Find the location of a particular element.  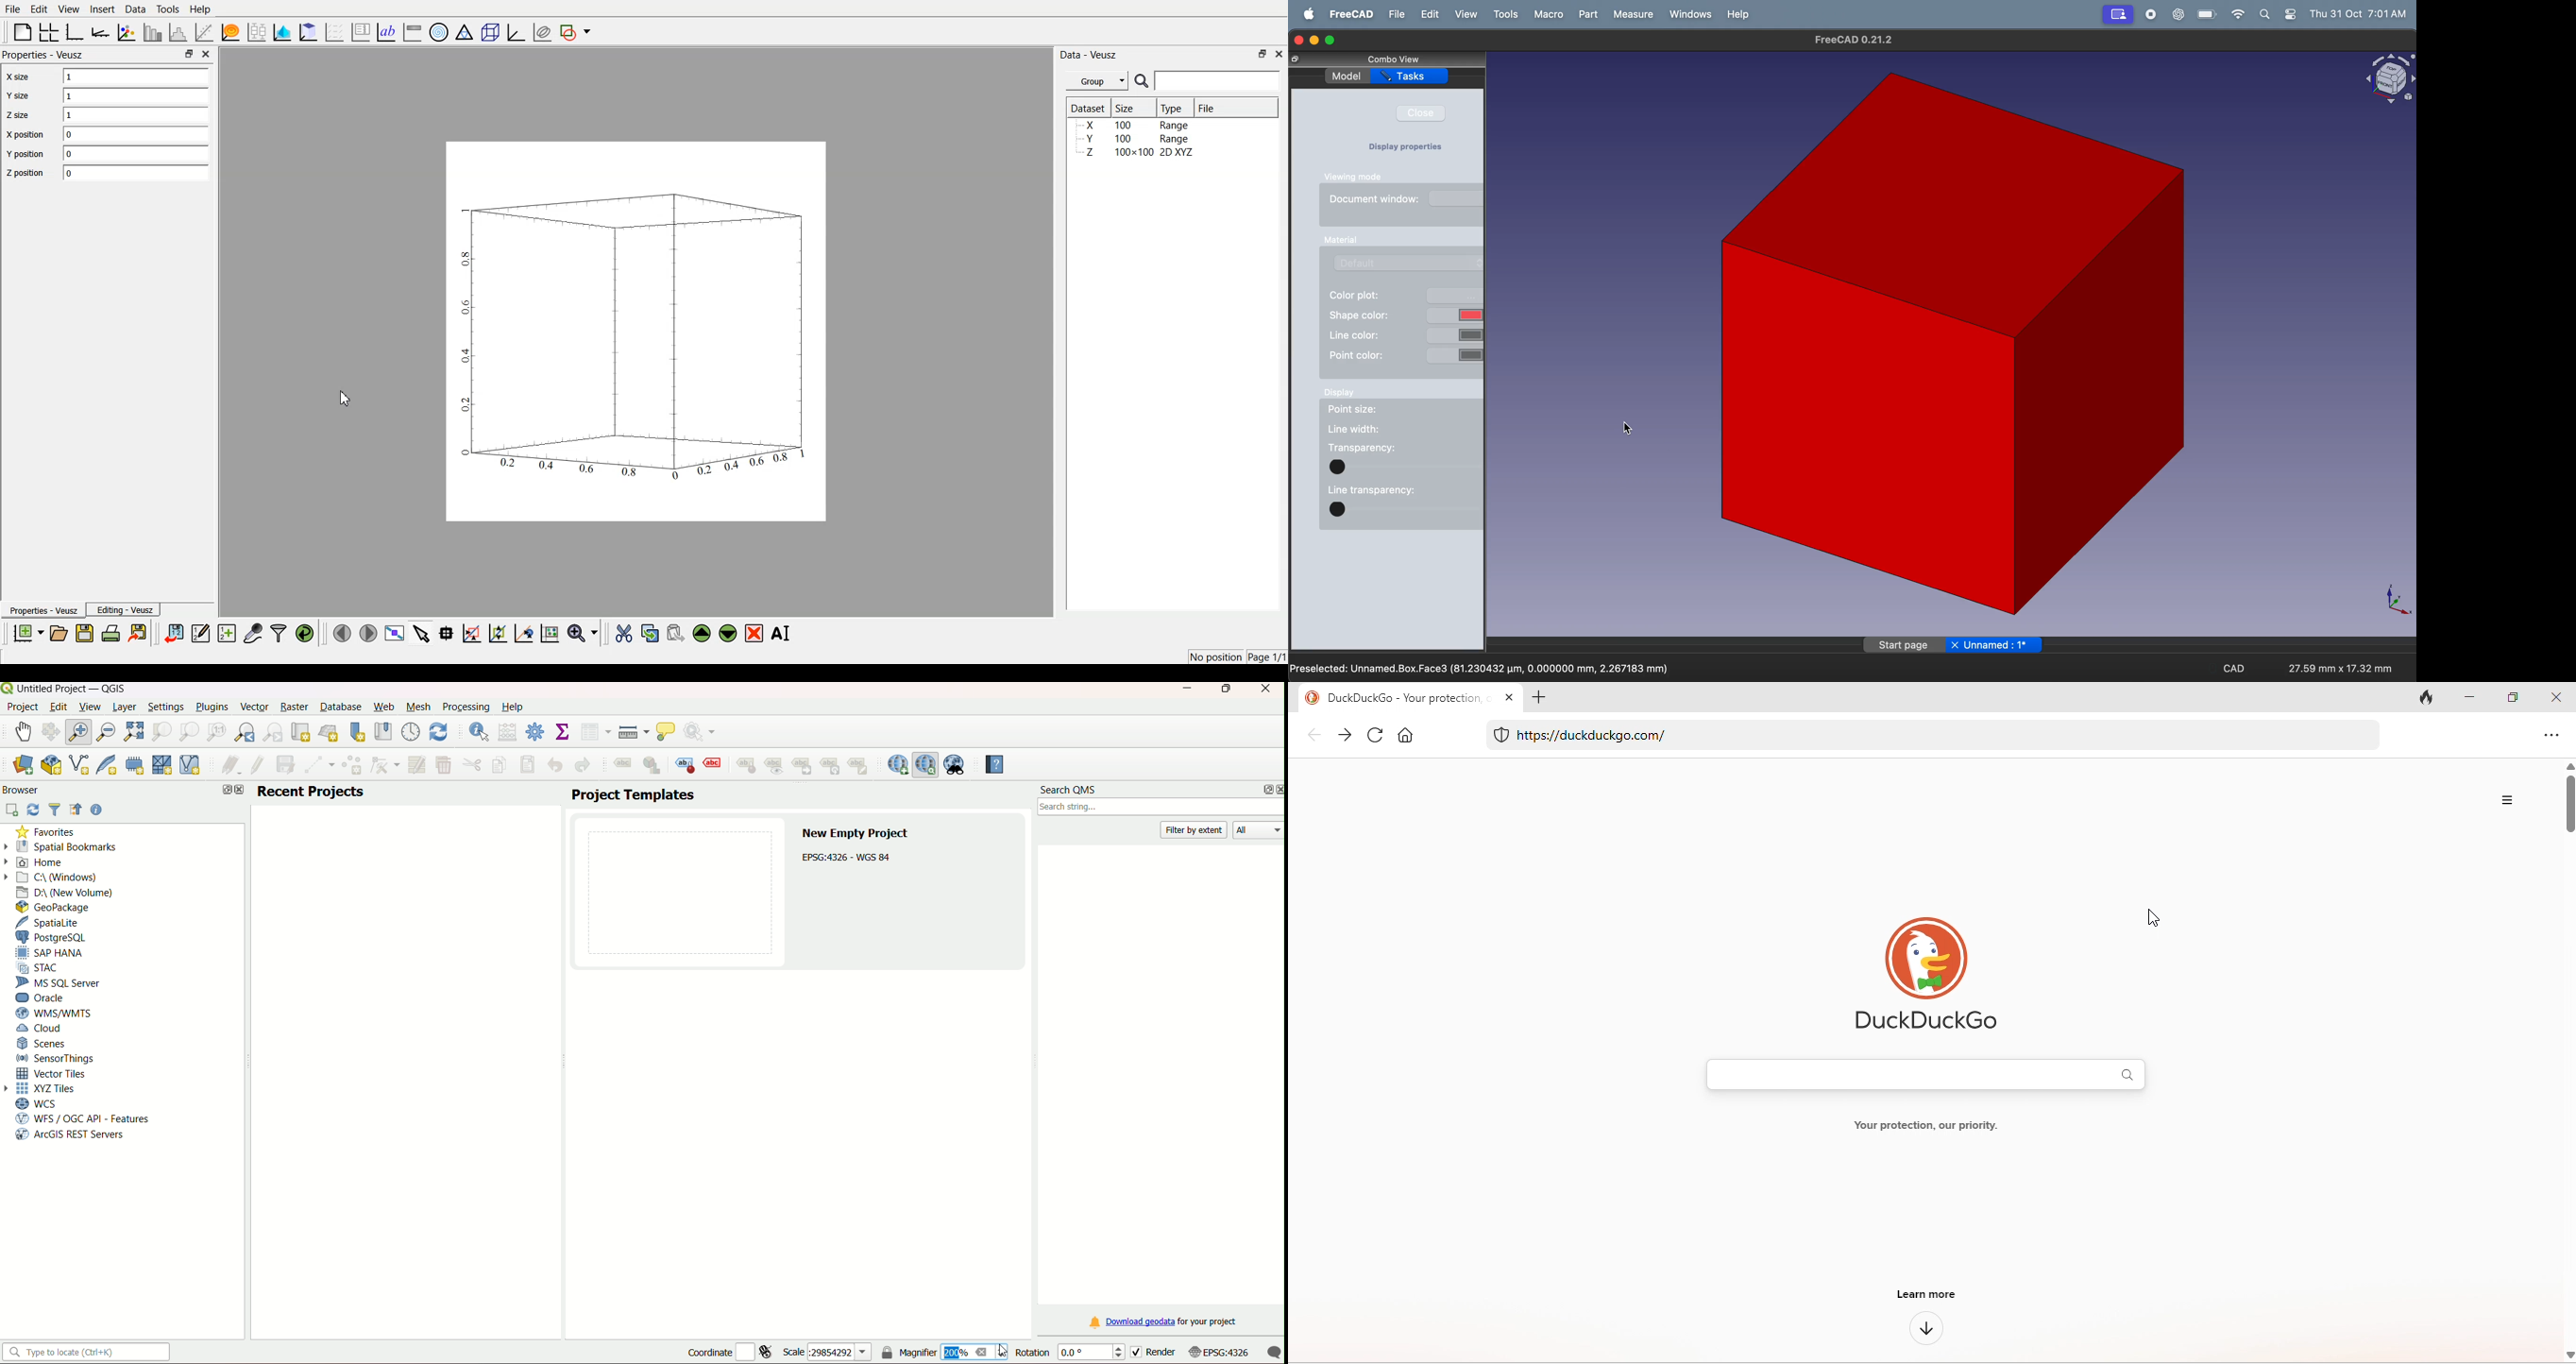

show spatial bookmark is located at coordinates (382, 731).